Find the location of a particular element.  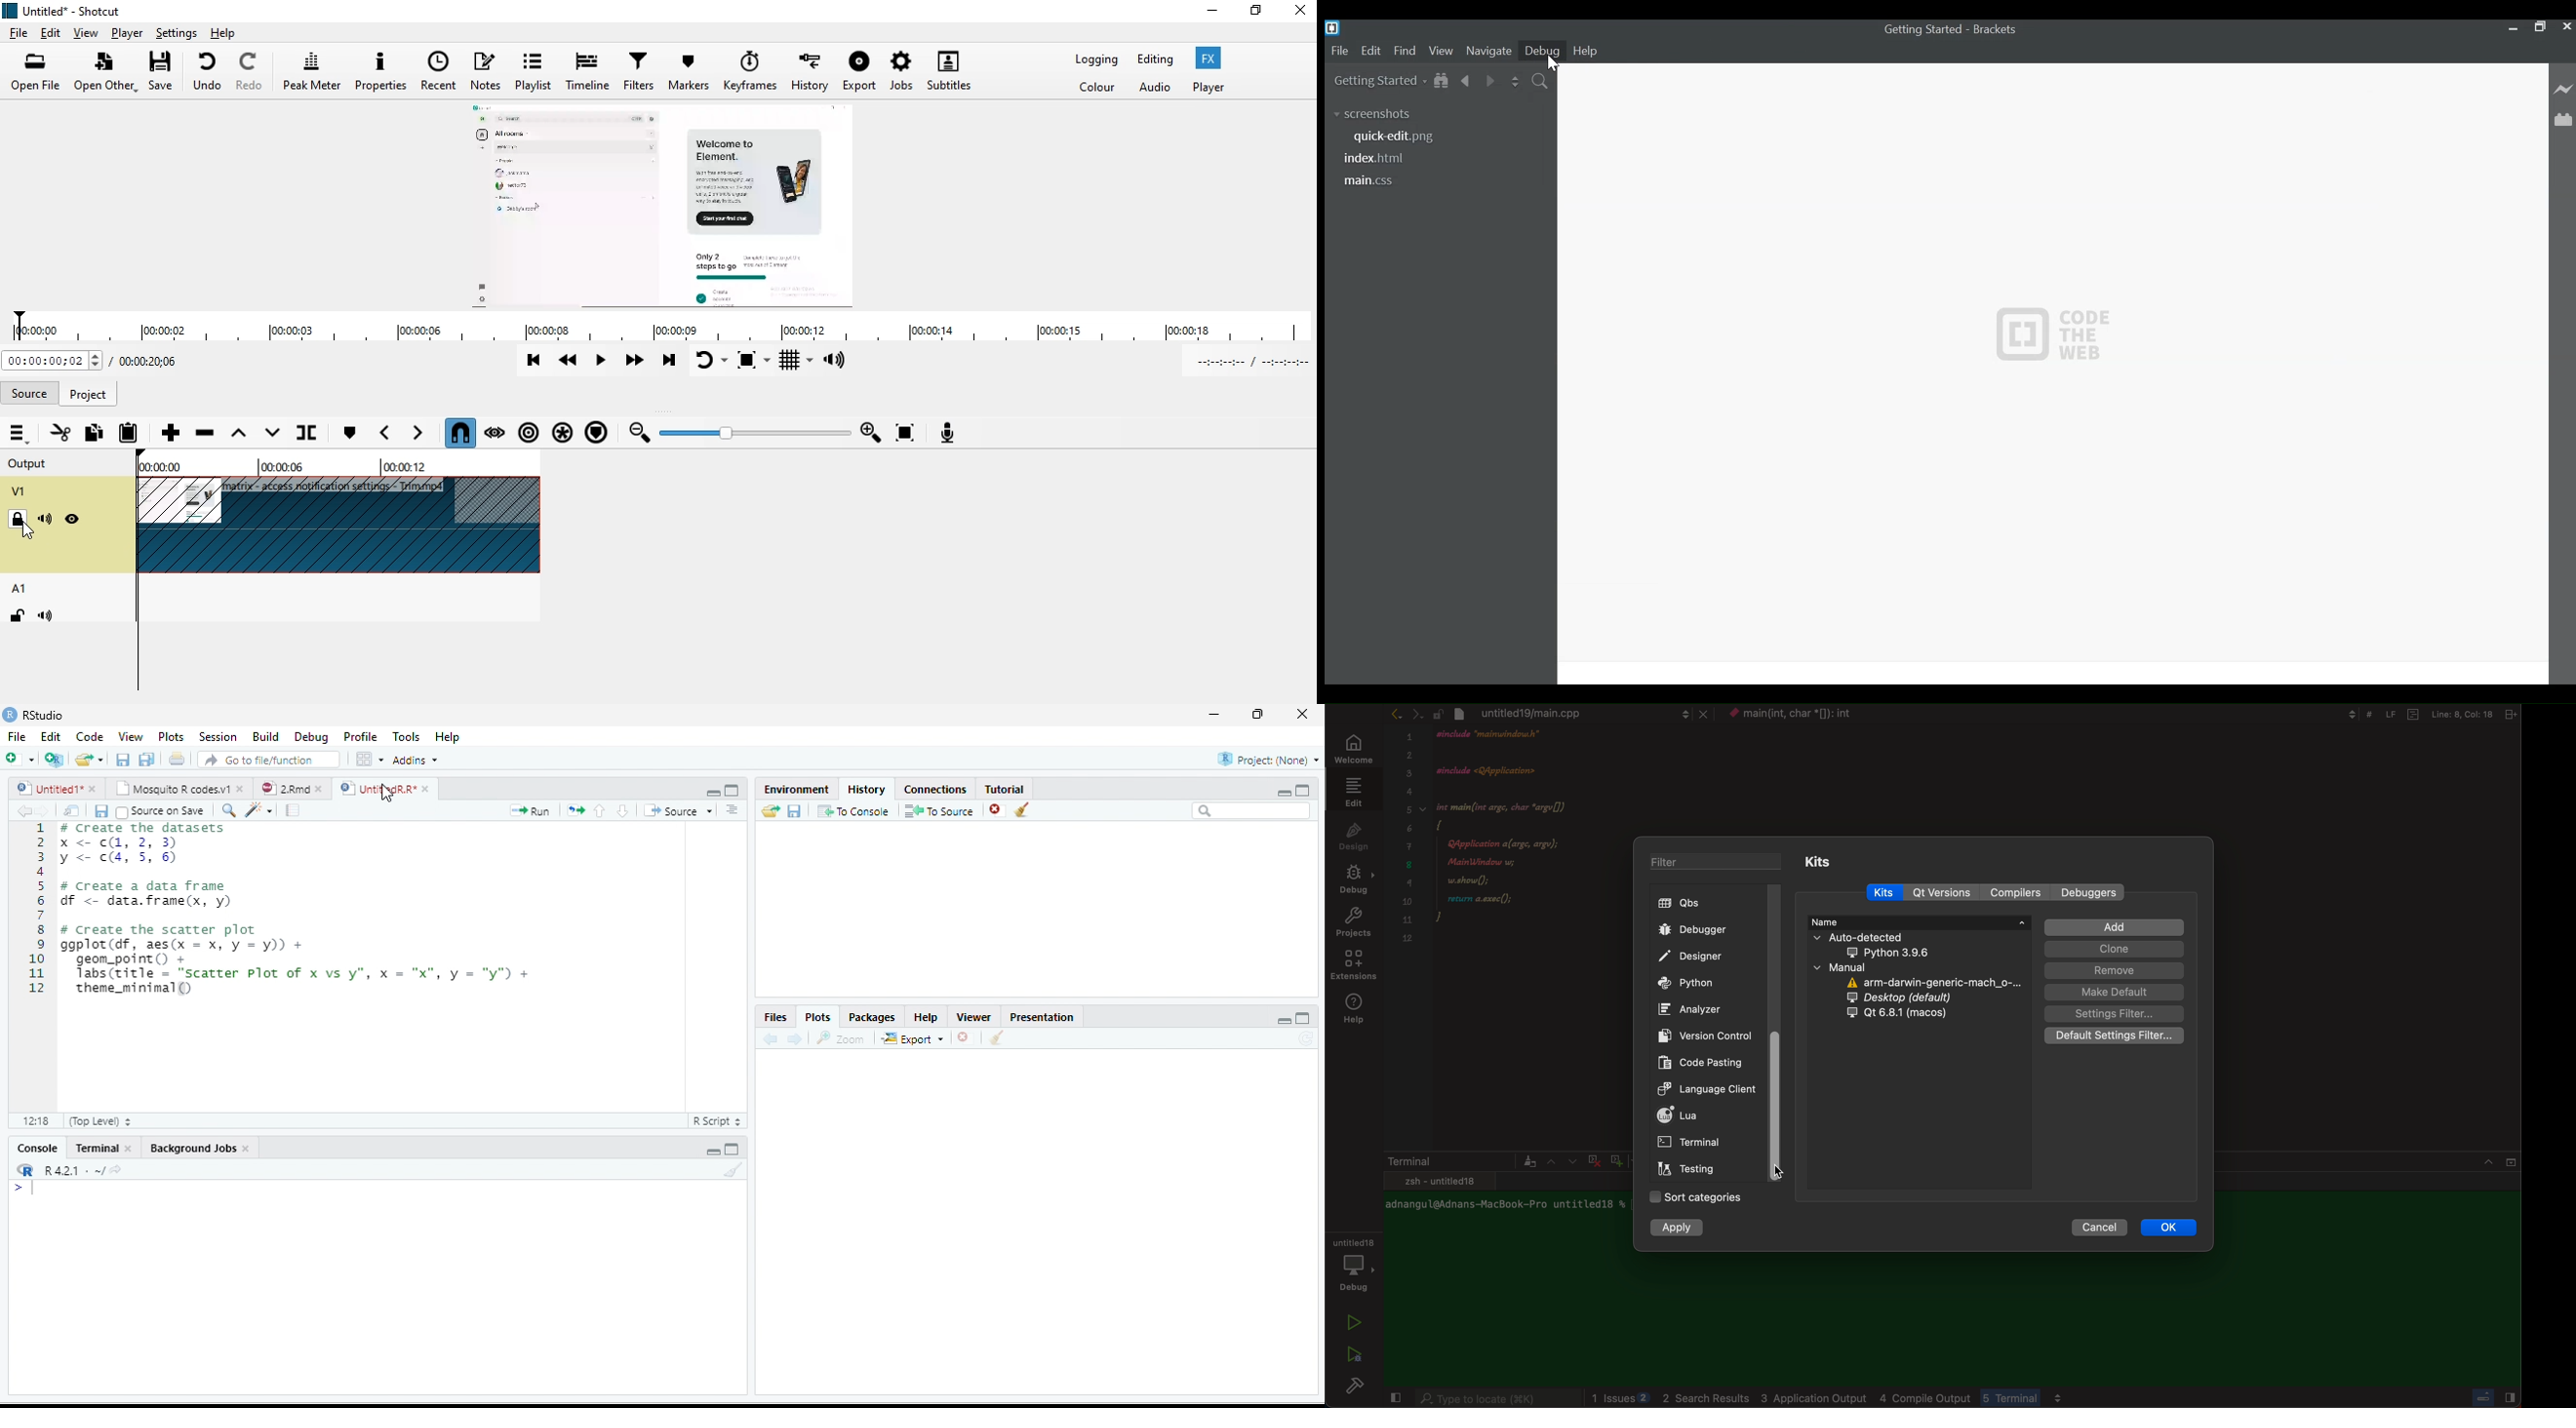

testing is located at coordinates (1691, 1171).